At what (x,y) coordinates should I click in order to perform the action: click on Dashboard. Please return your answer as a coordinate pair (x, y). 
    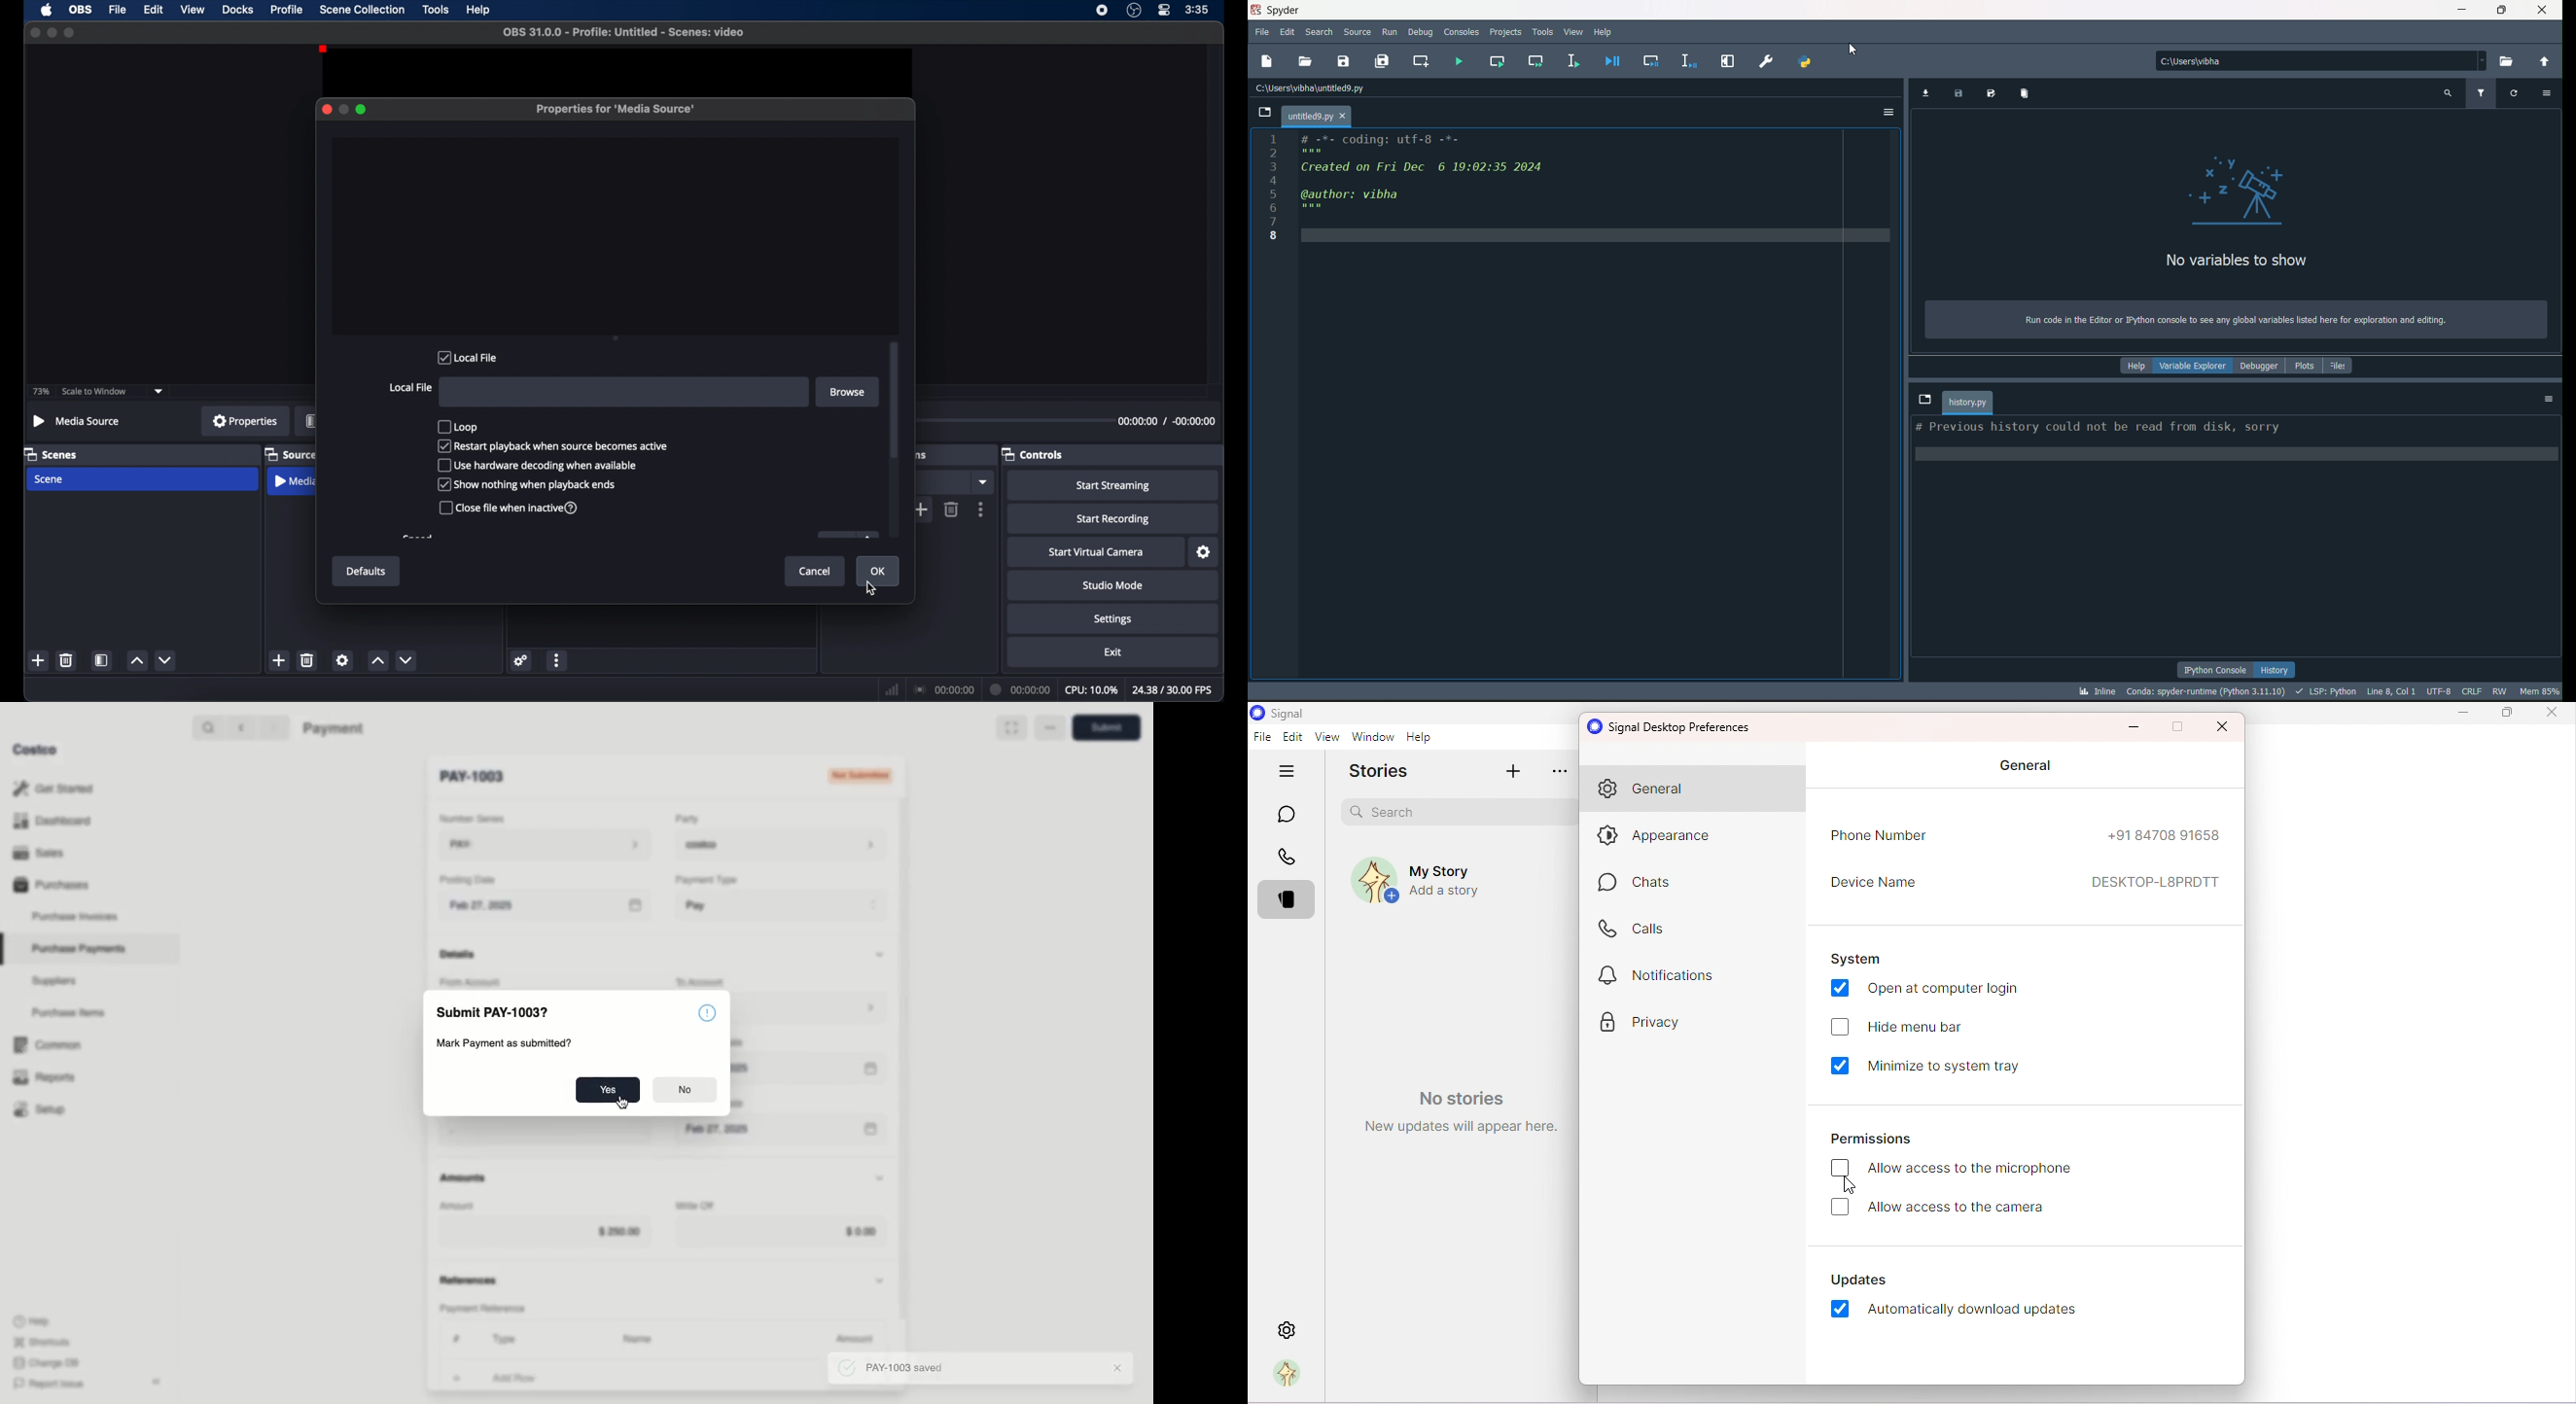
    Looking at the image, I should click on (57, 820).